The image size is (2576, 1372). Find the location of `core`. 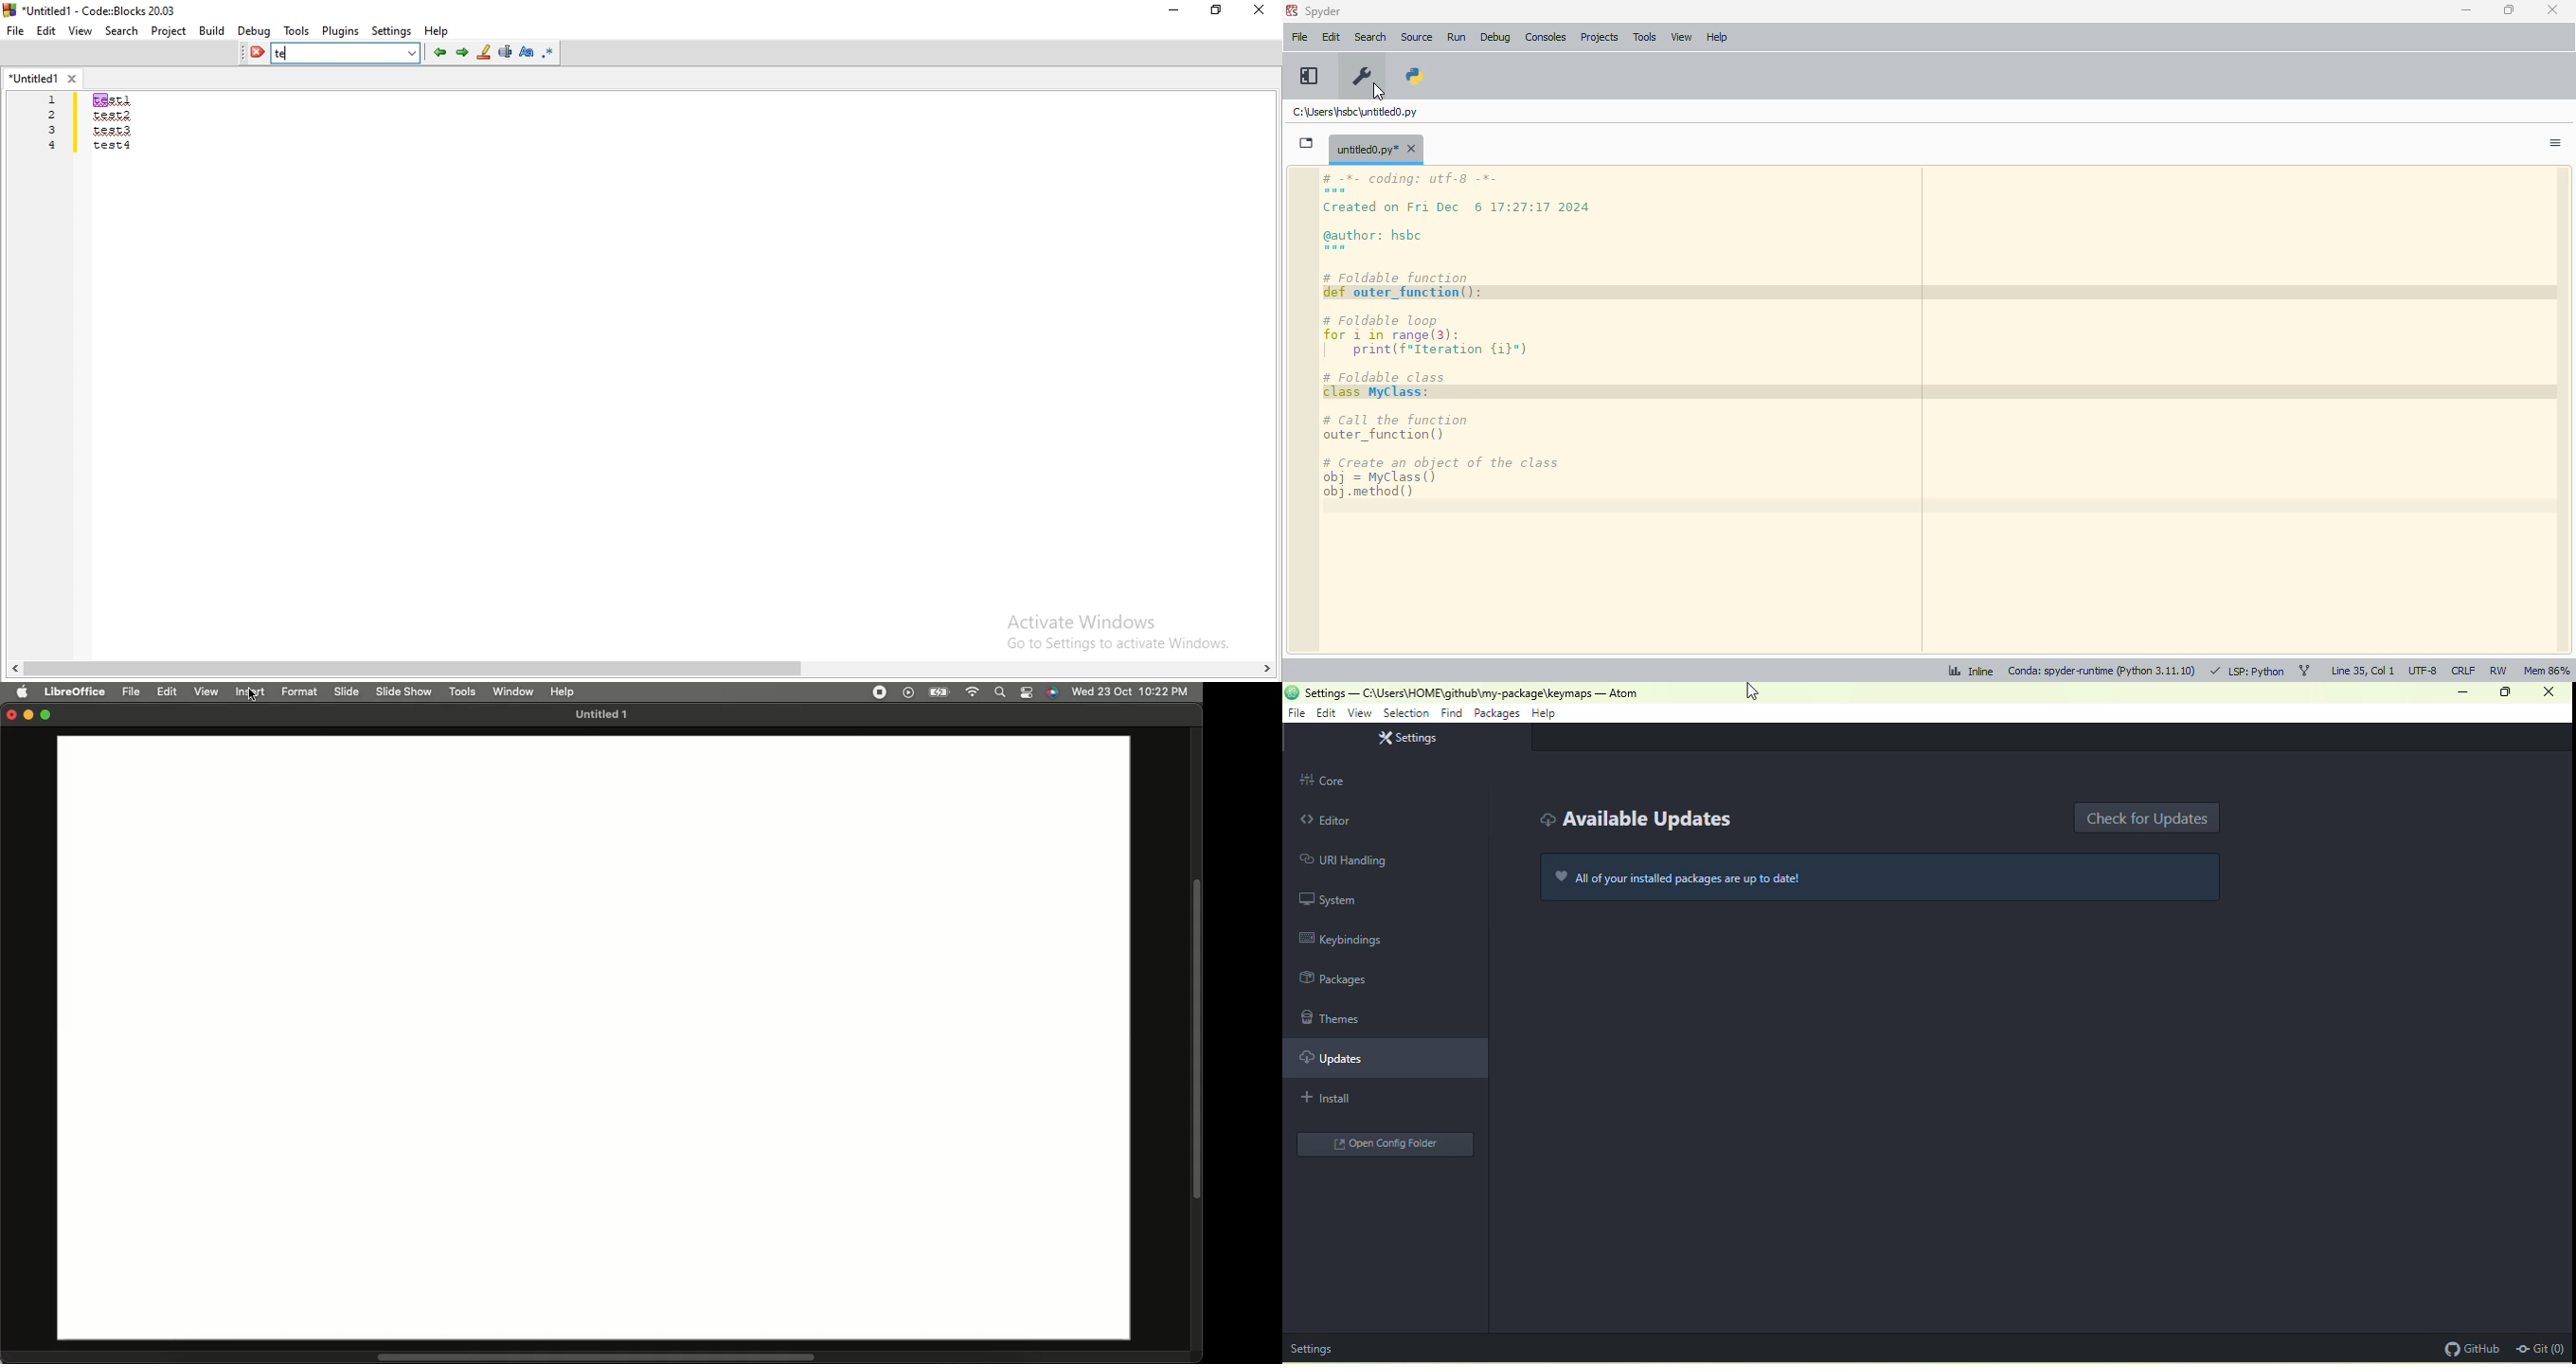

core is located at coordinates (1384, 780).